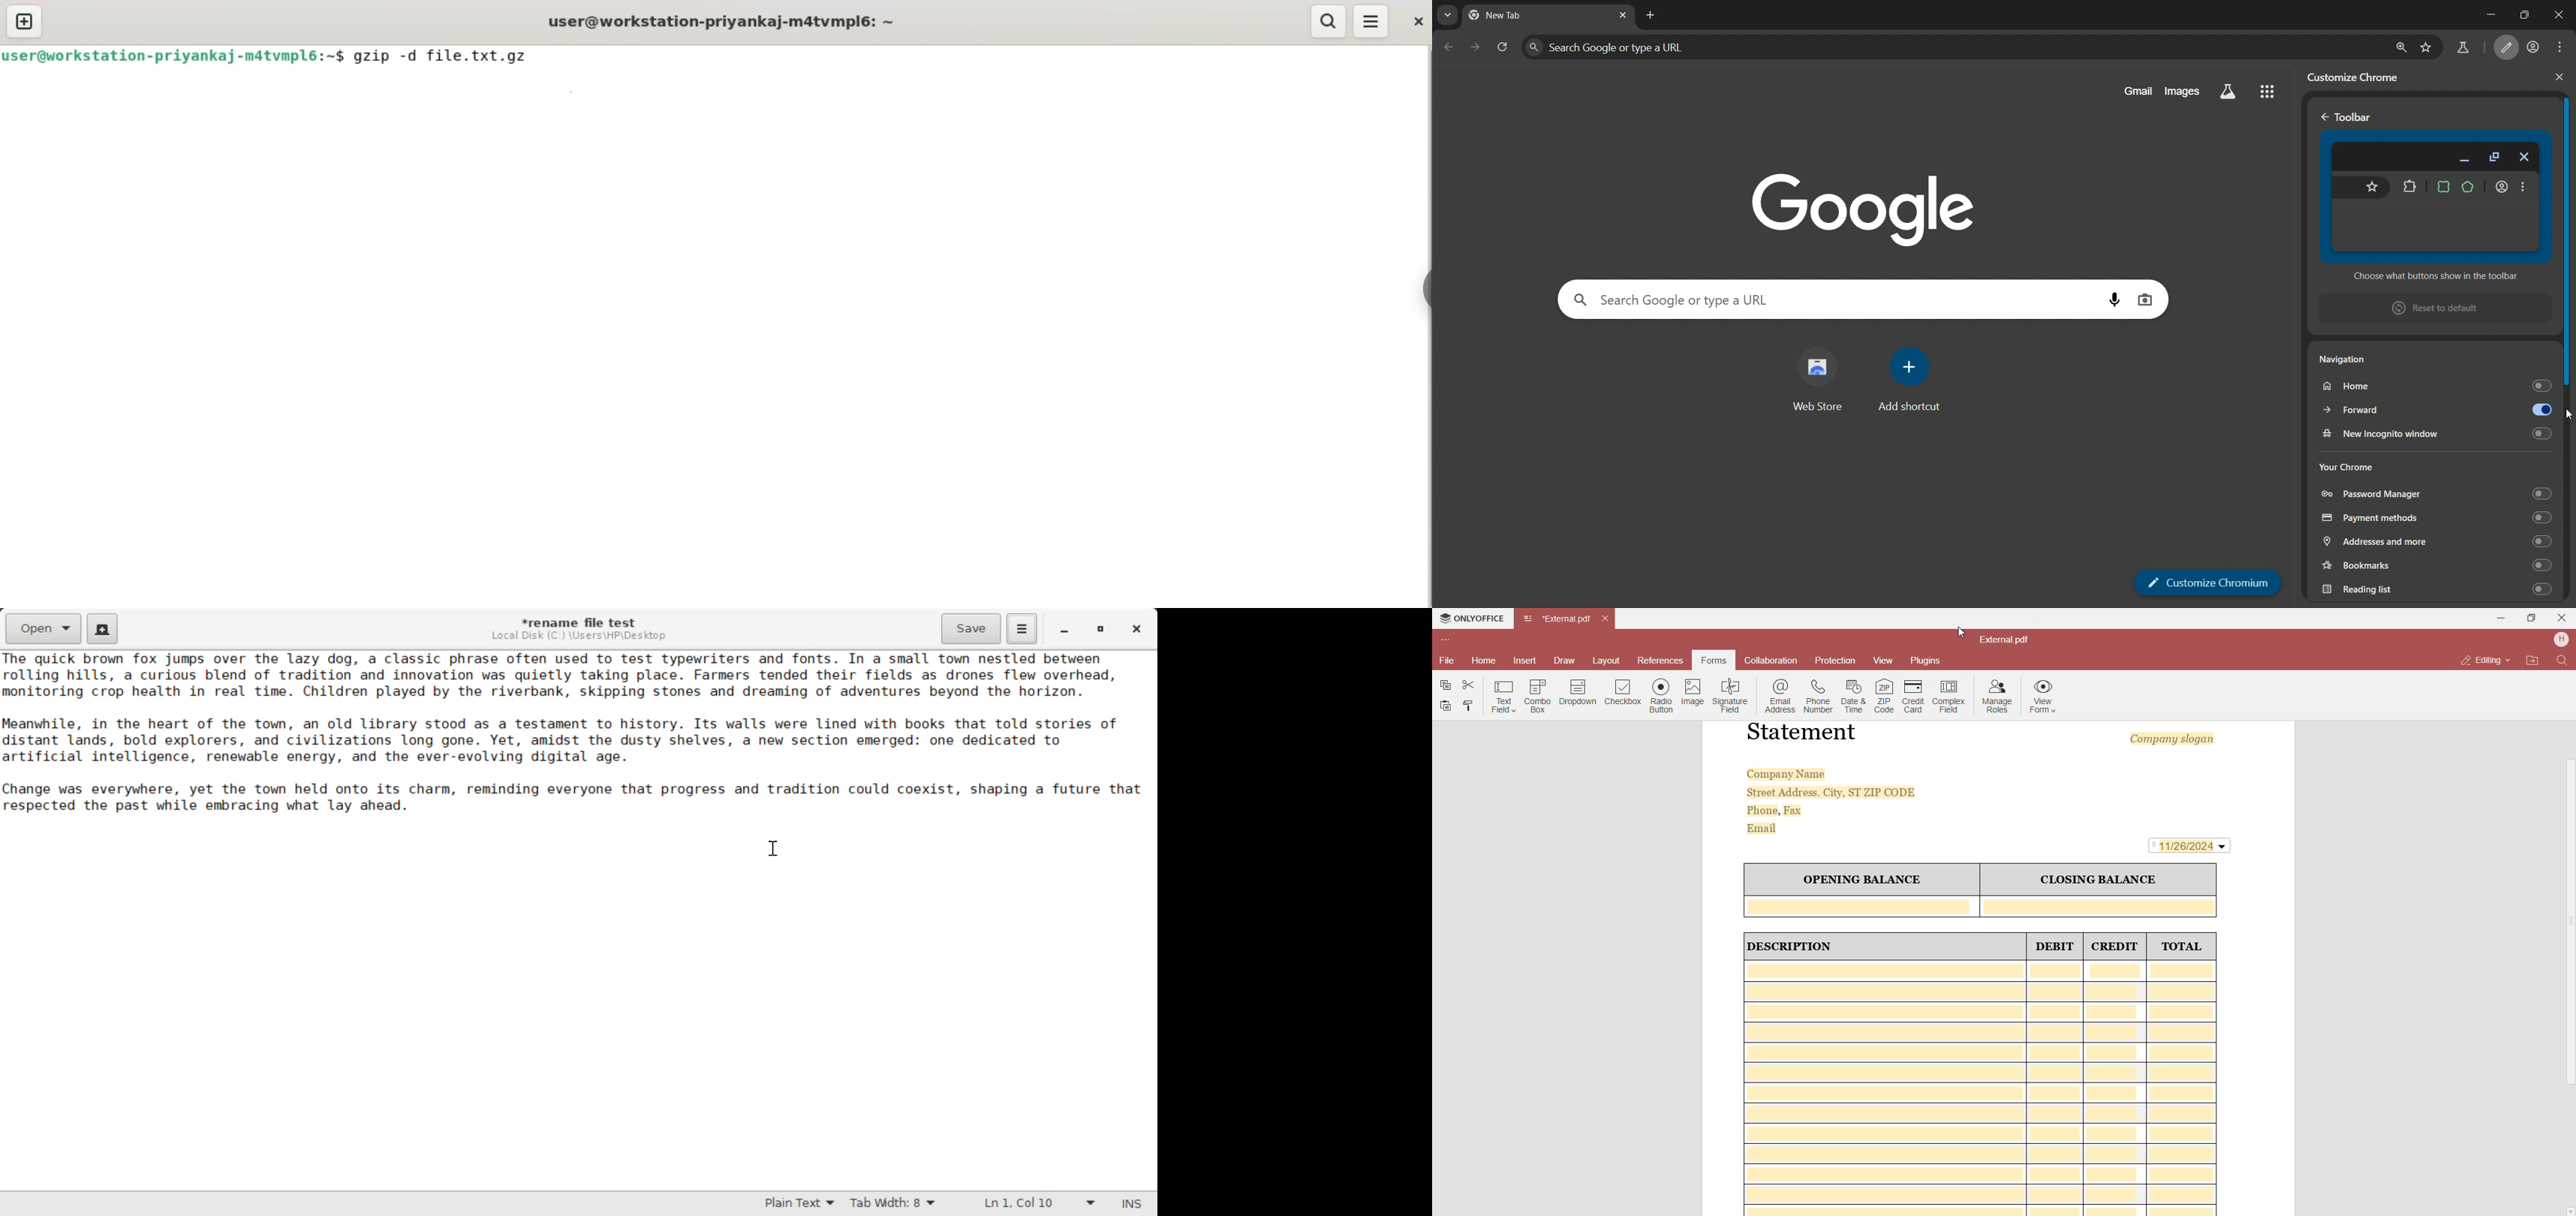 Image resolution: width=2576 pixels, height=1232 pixels. Describe the element at coordinates (1853, 697) in the screenshot. I see `Date and time` at that location.